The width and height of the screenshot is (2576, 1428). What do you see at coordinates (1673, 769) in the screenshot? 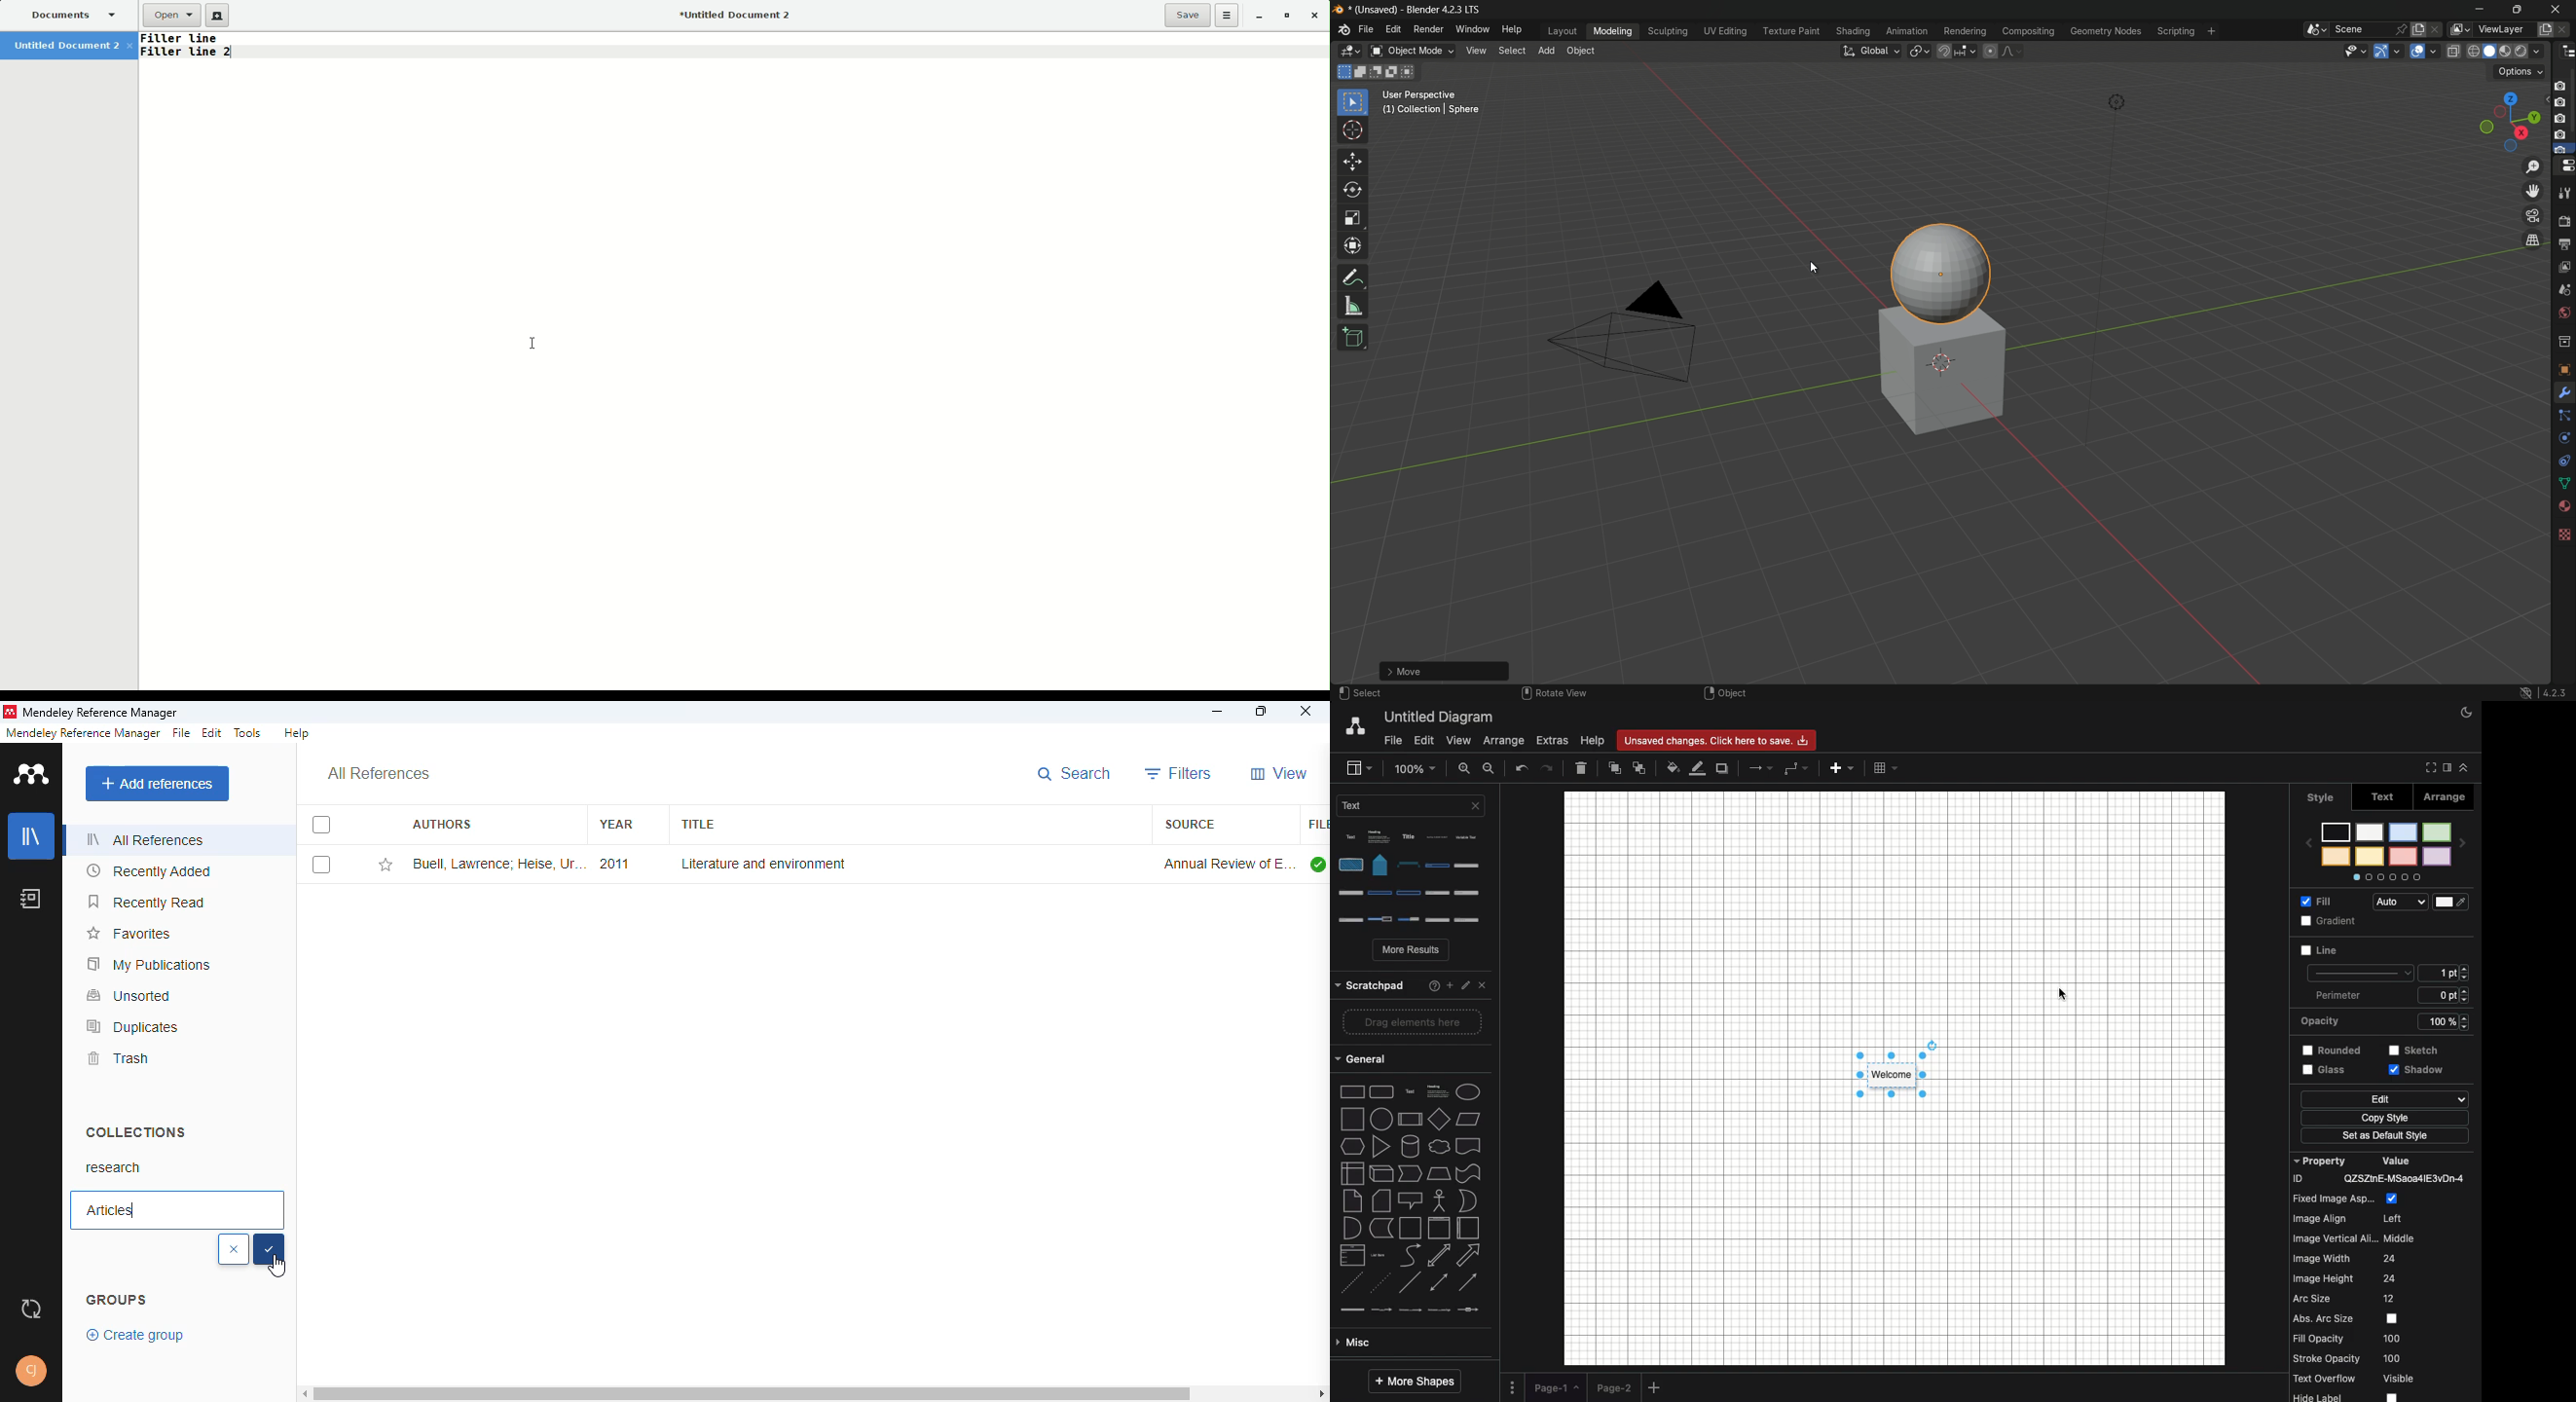
I see `Fill color` at bounding box center [1673, 769].